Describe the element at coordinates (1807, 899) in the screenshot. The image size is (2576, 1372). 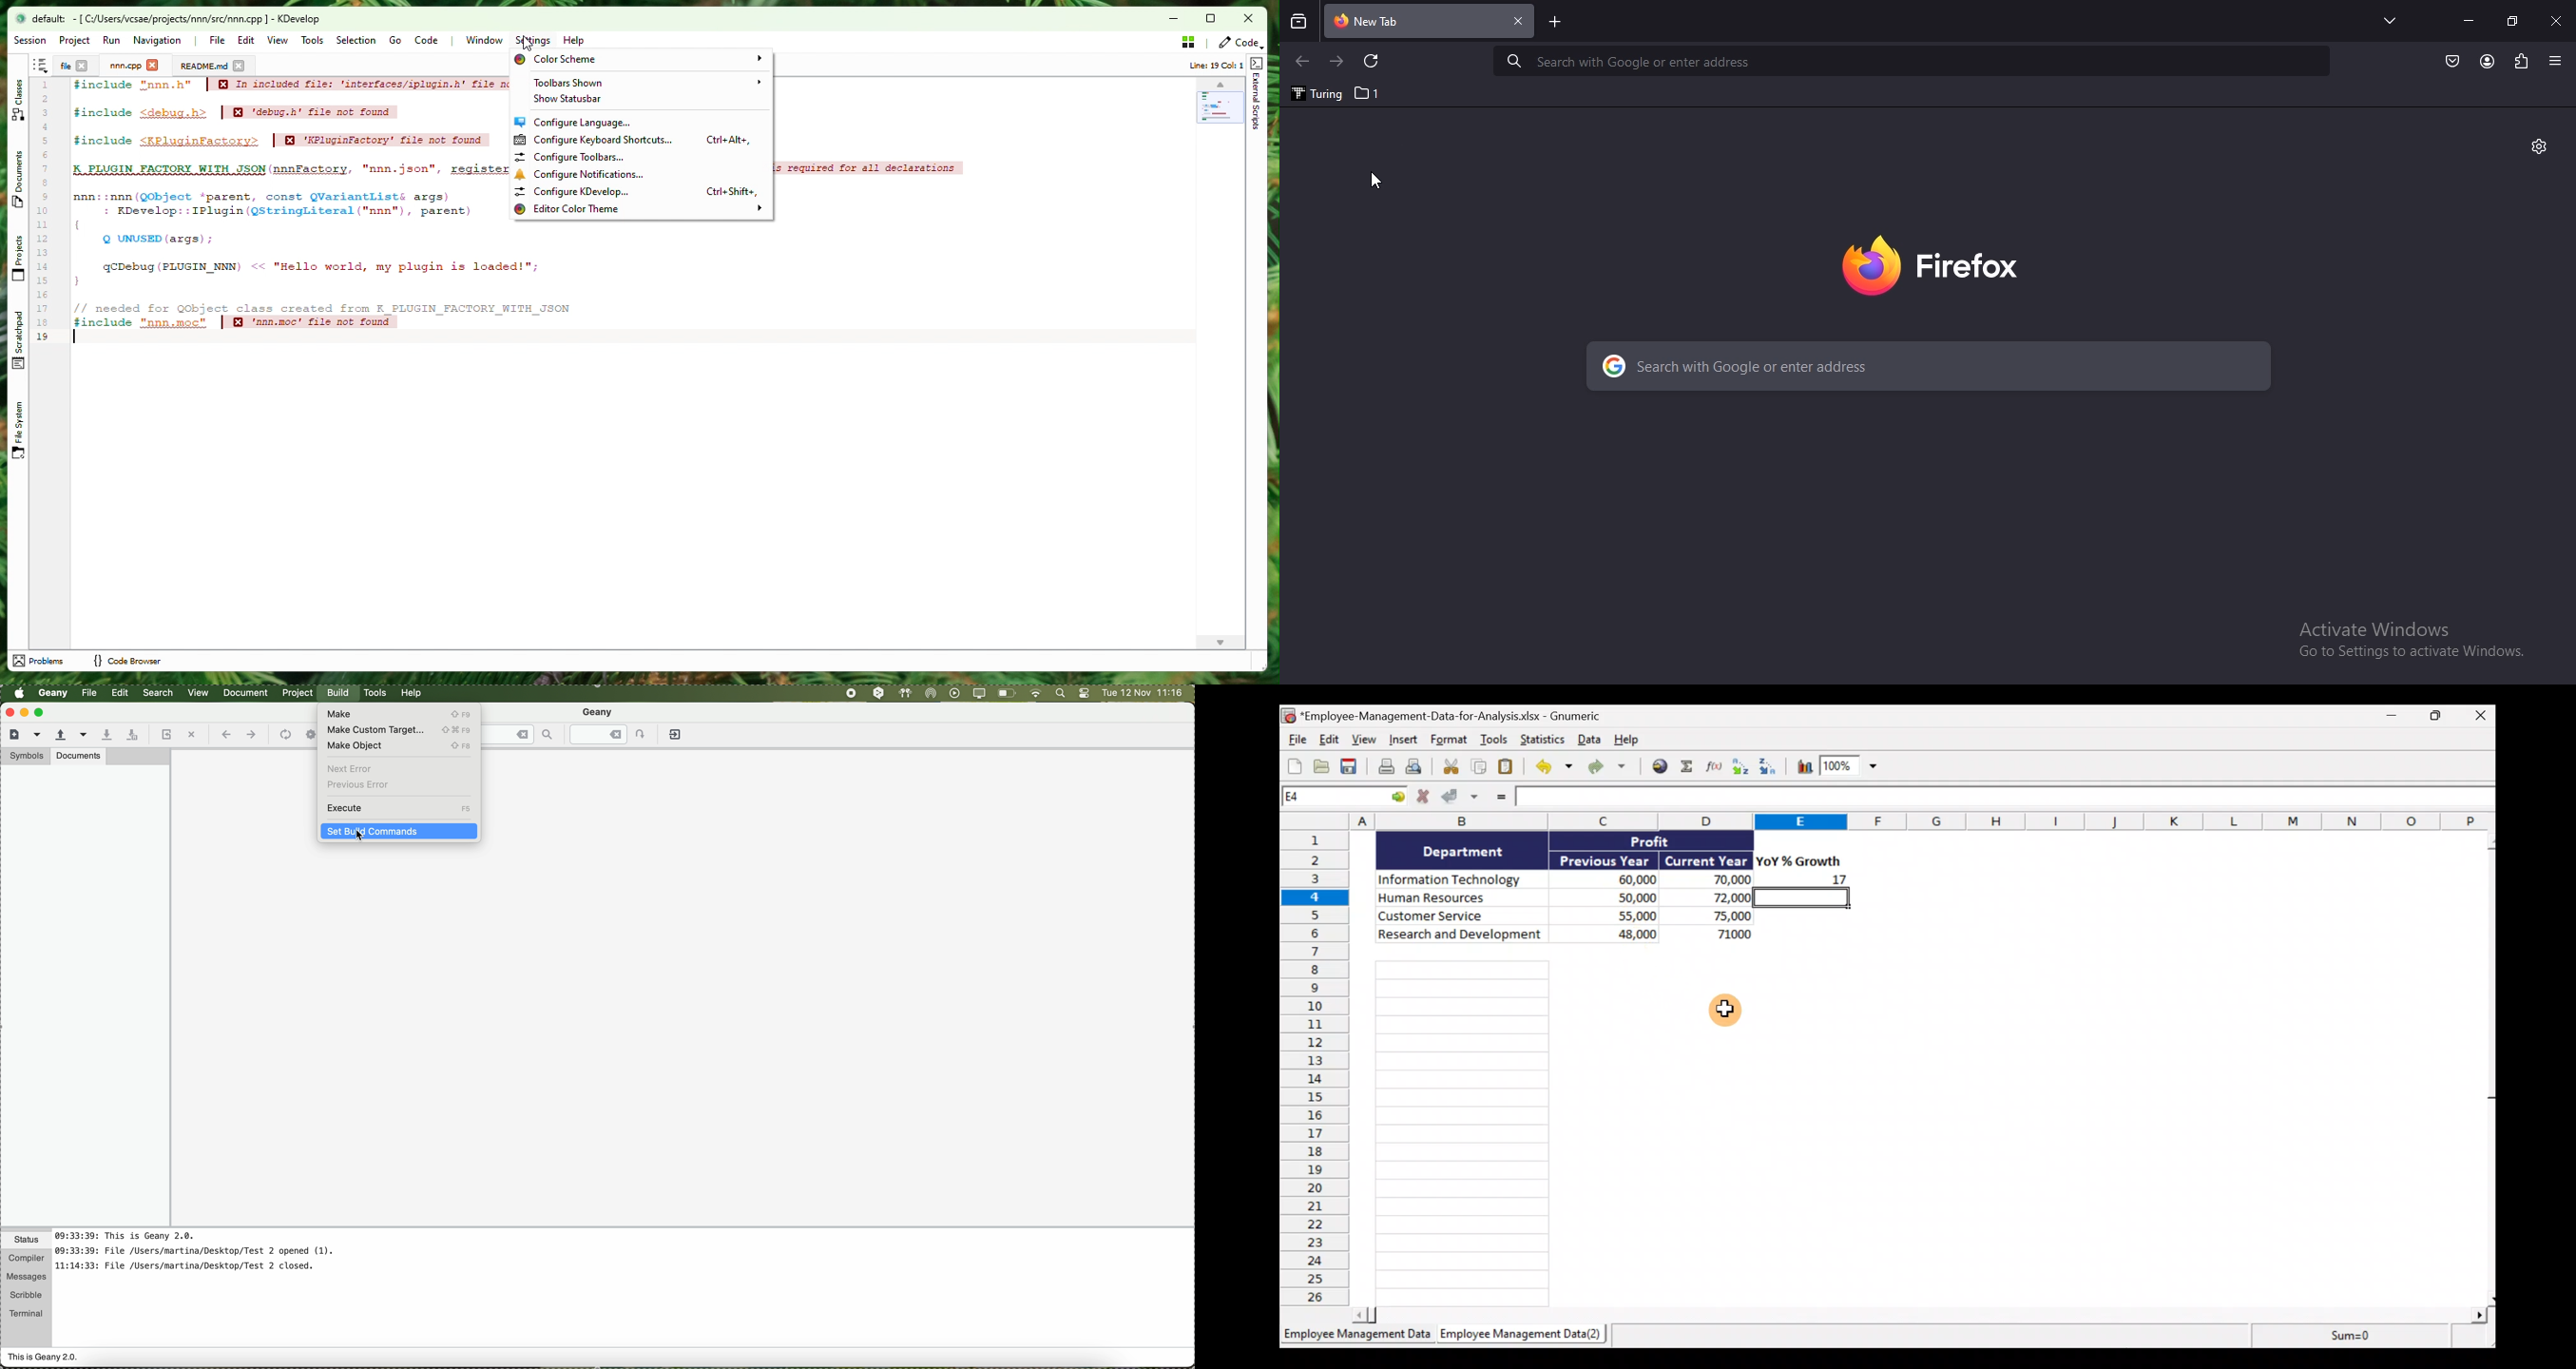
I see `selected cell` at that location.